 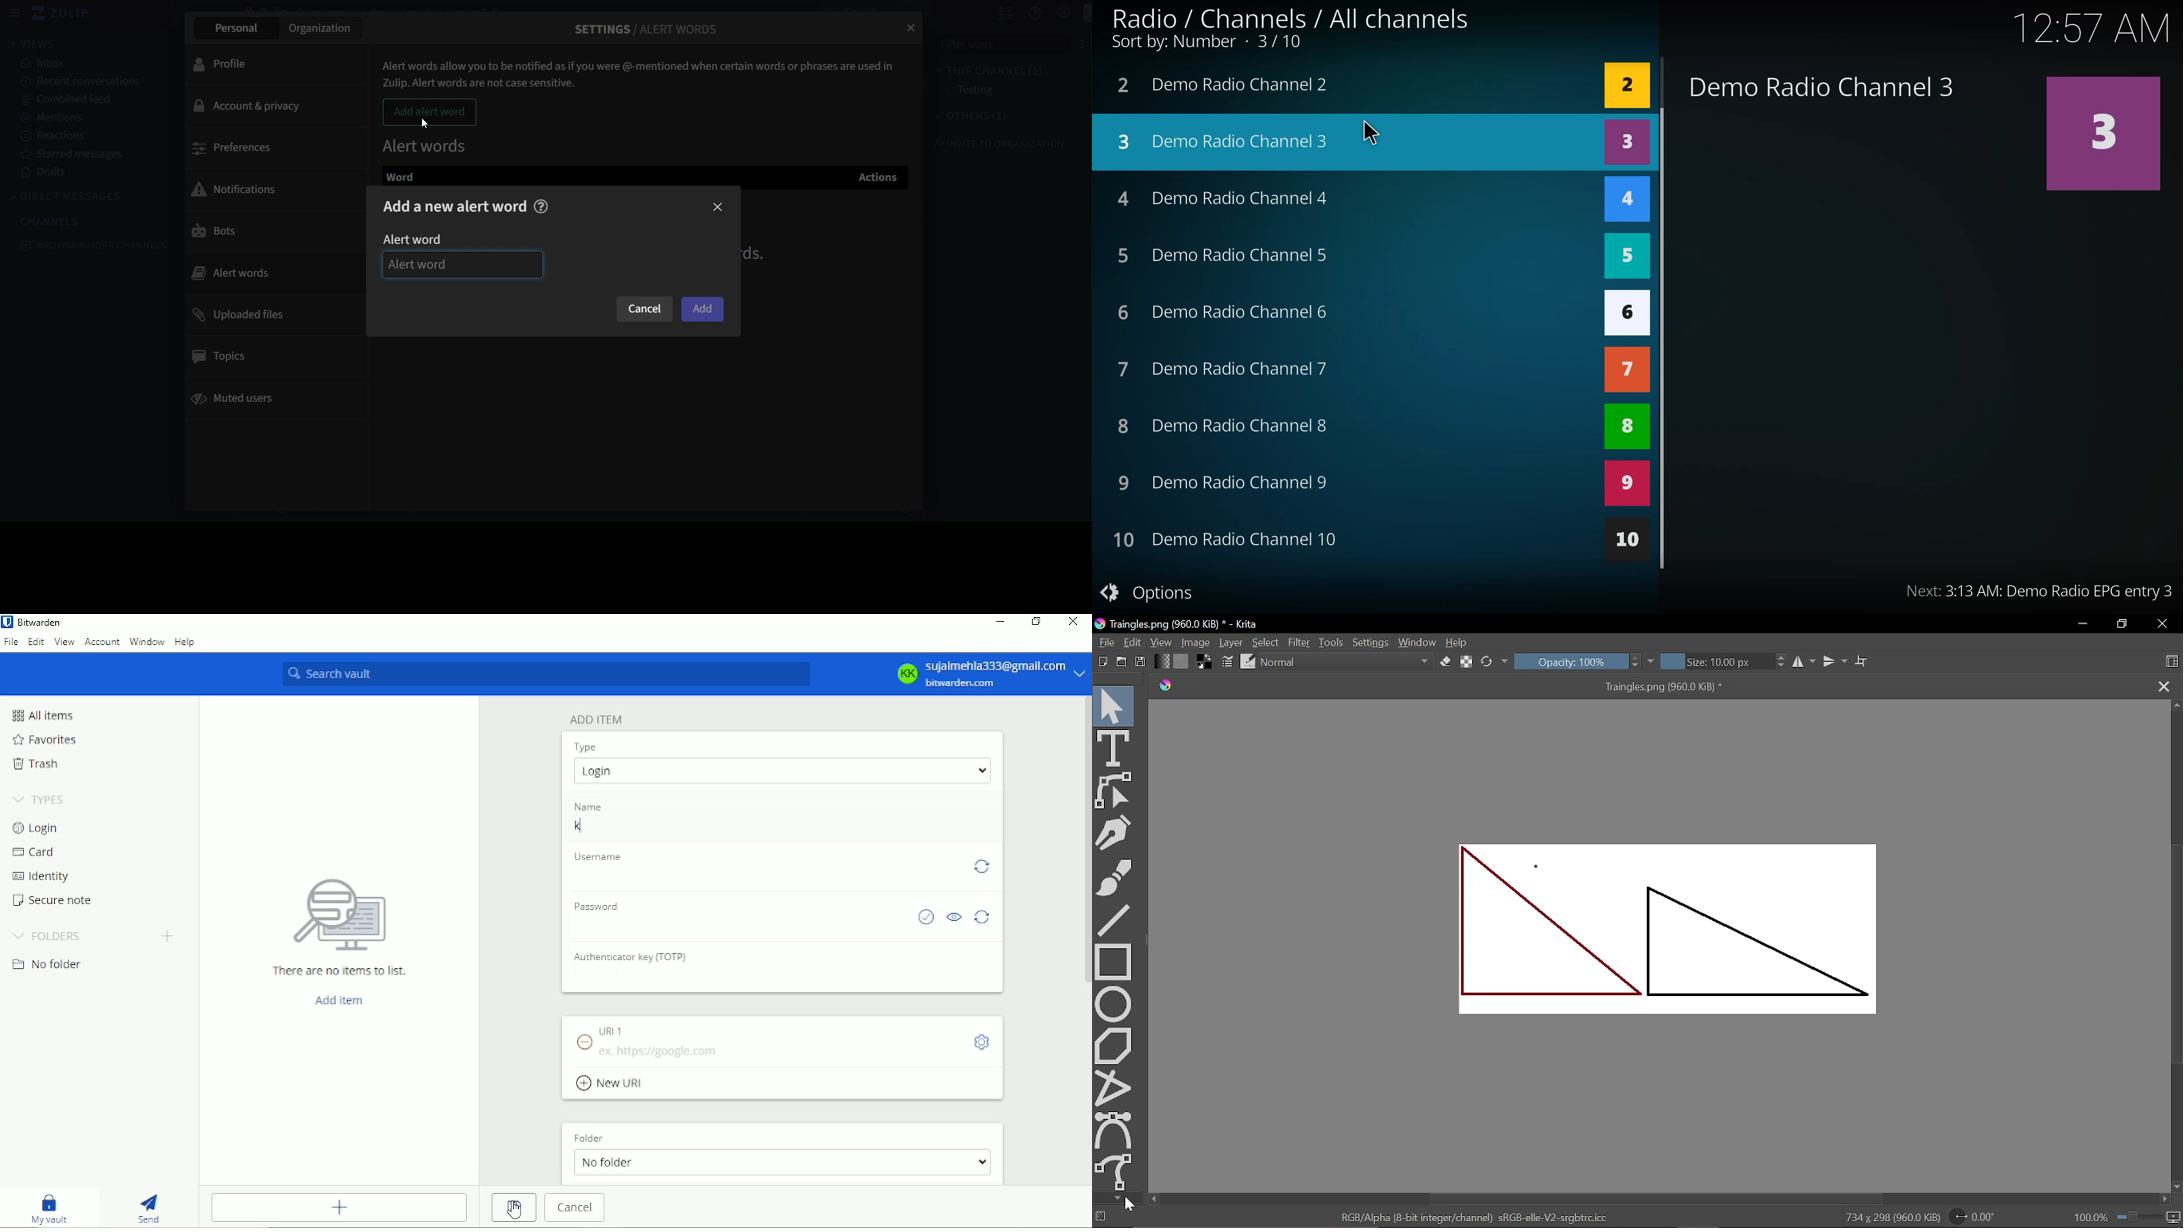 I want to click on Polygon tool, so click(x=1113, y=1047).